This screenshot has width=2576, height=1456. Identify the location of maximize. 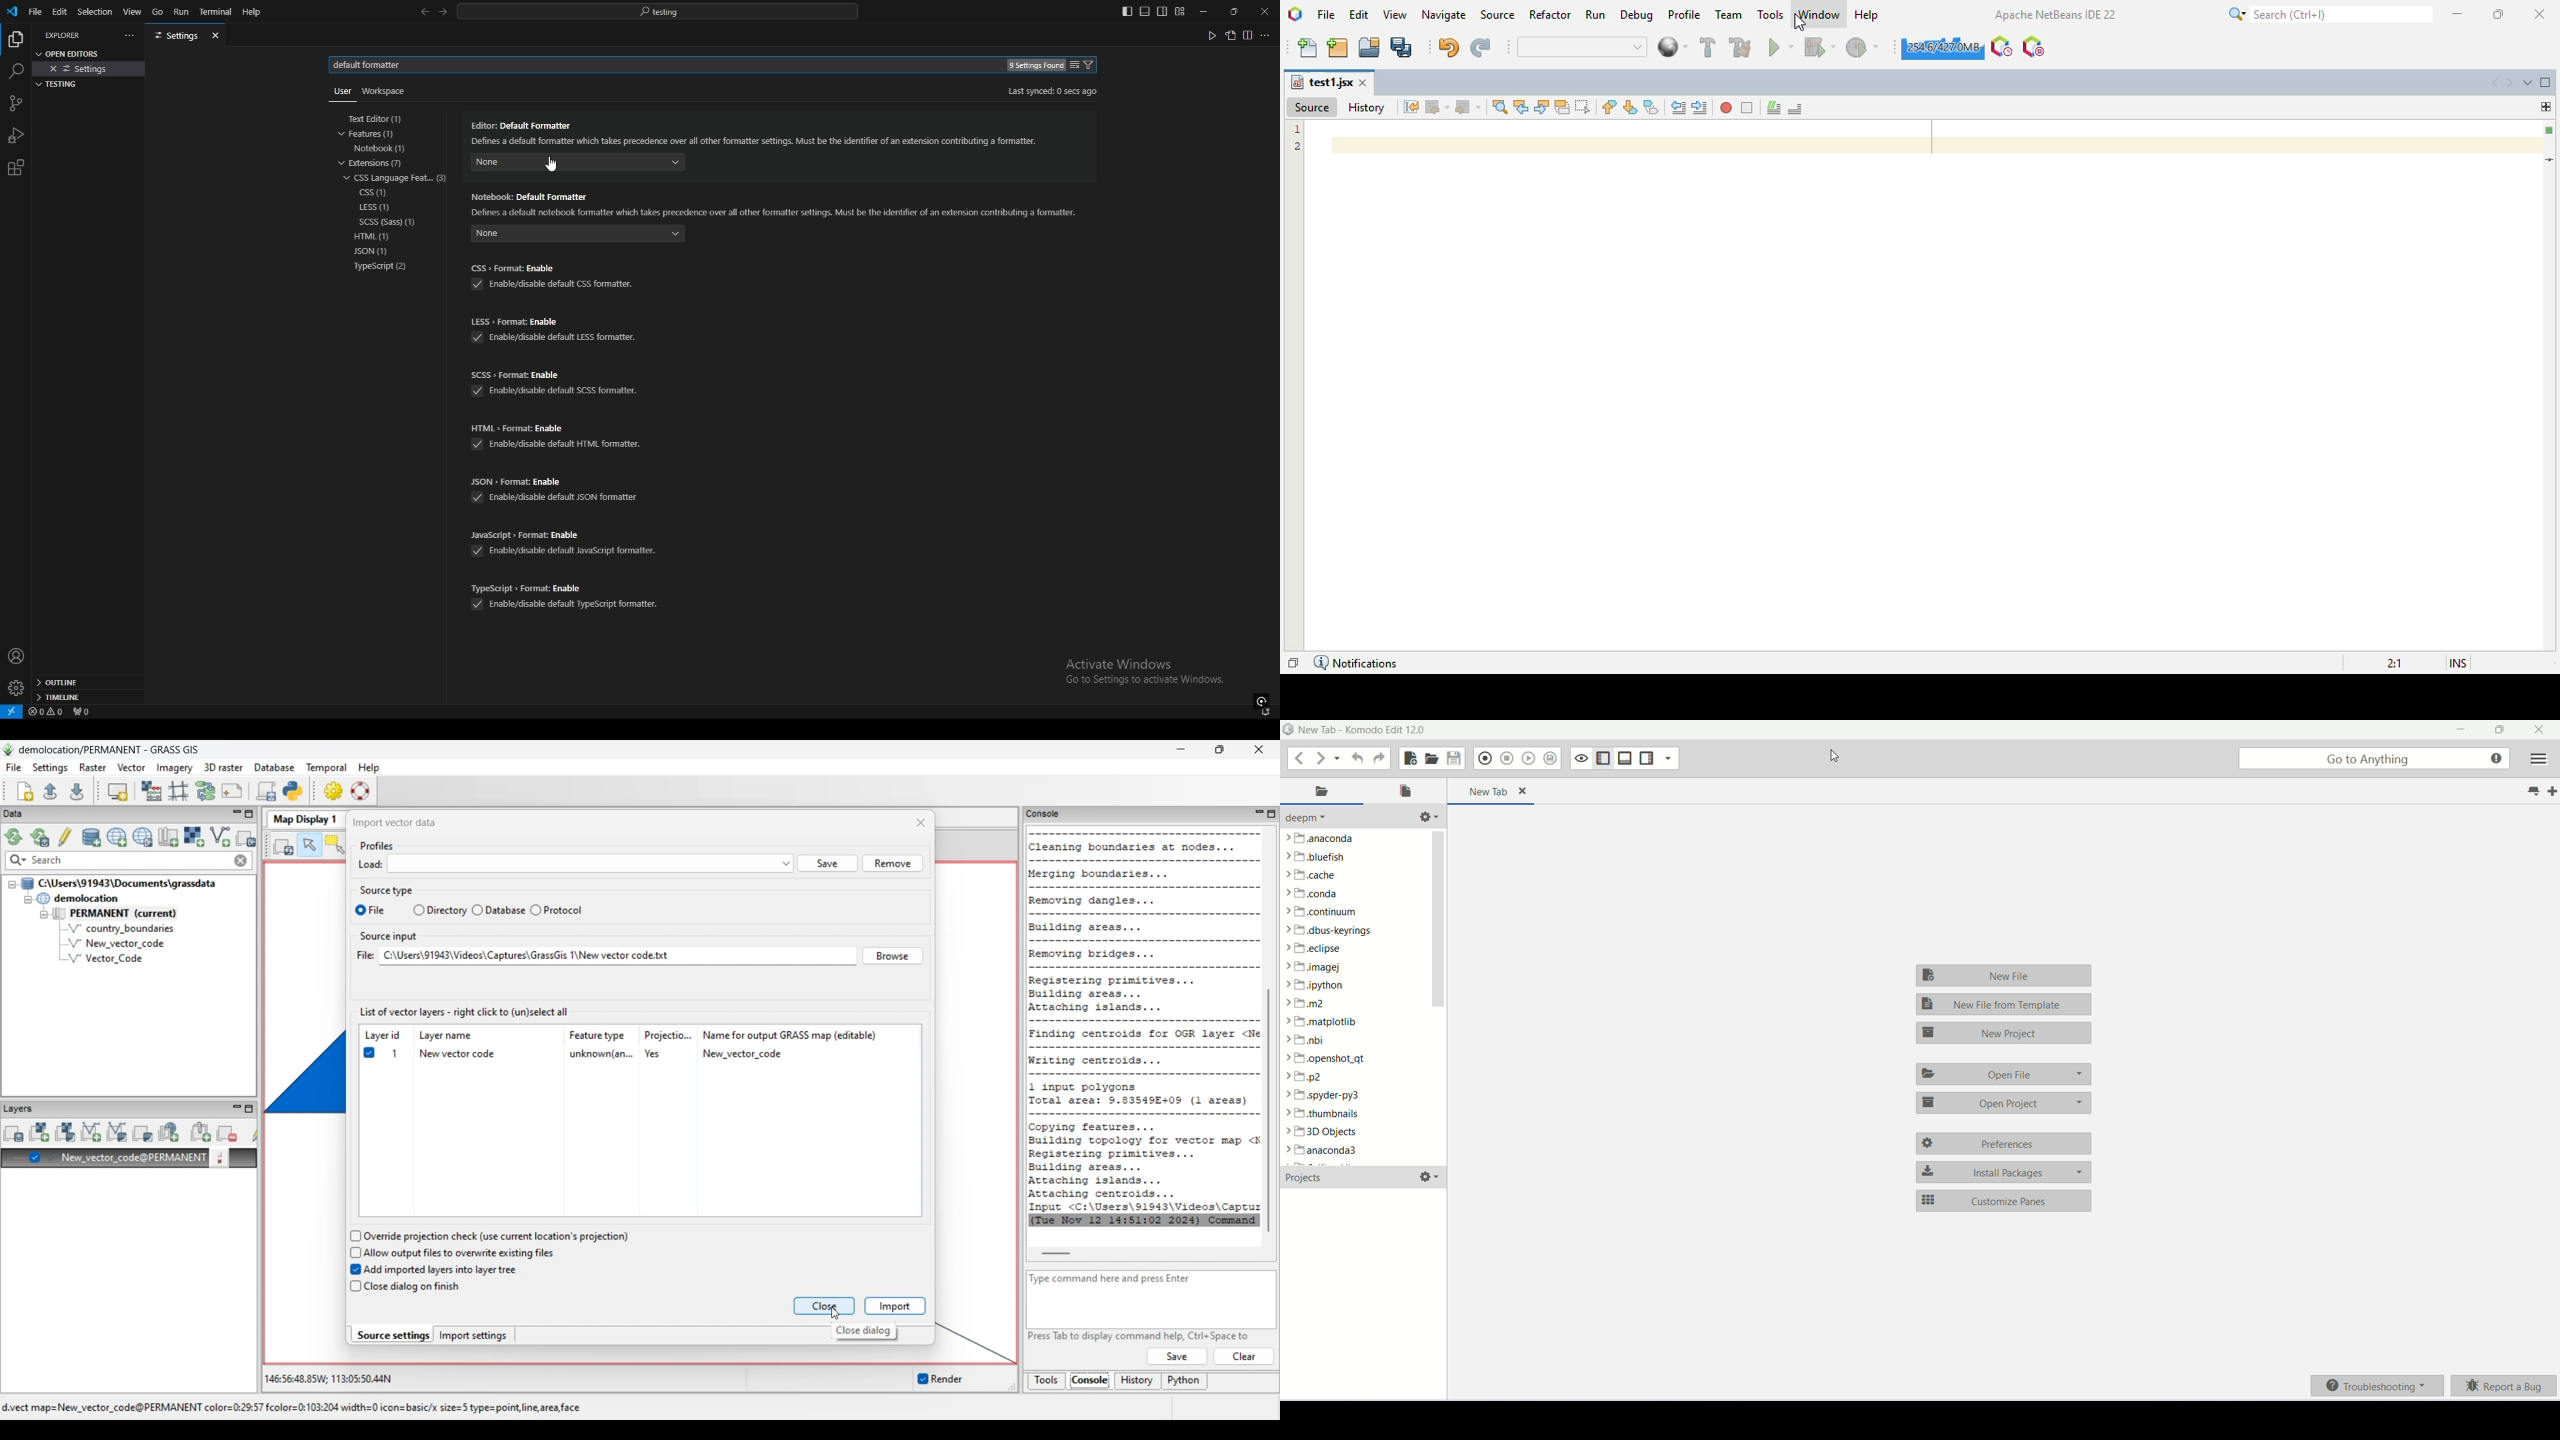
(2498, 14).